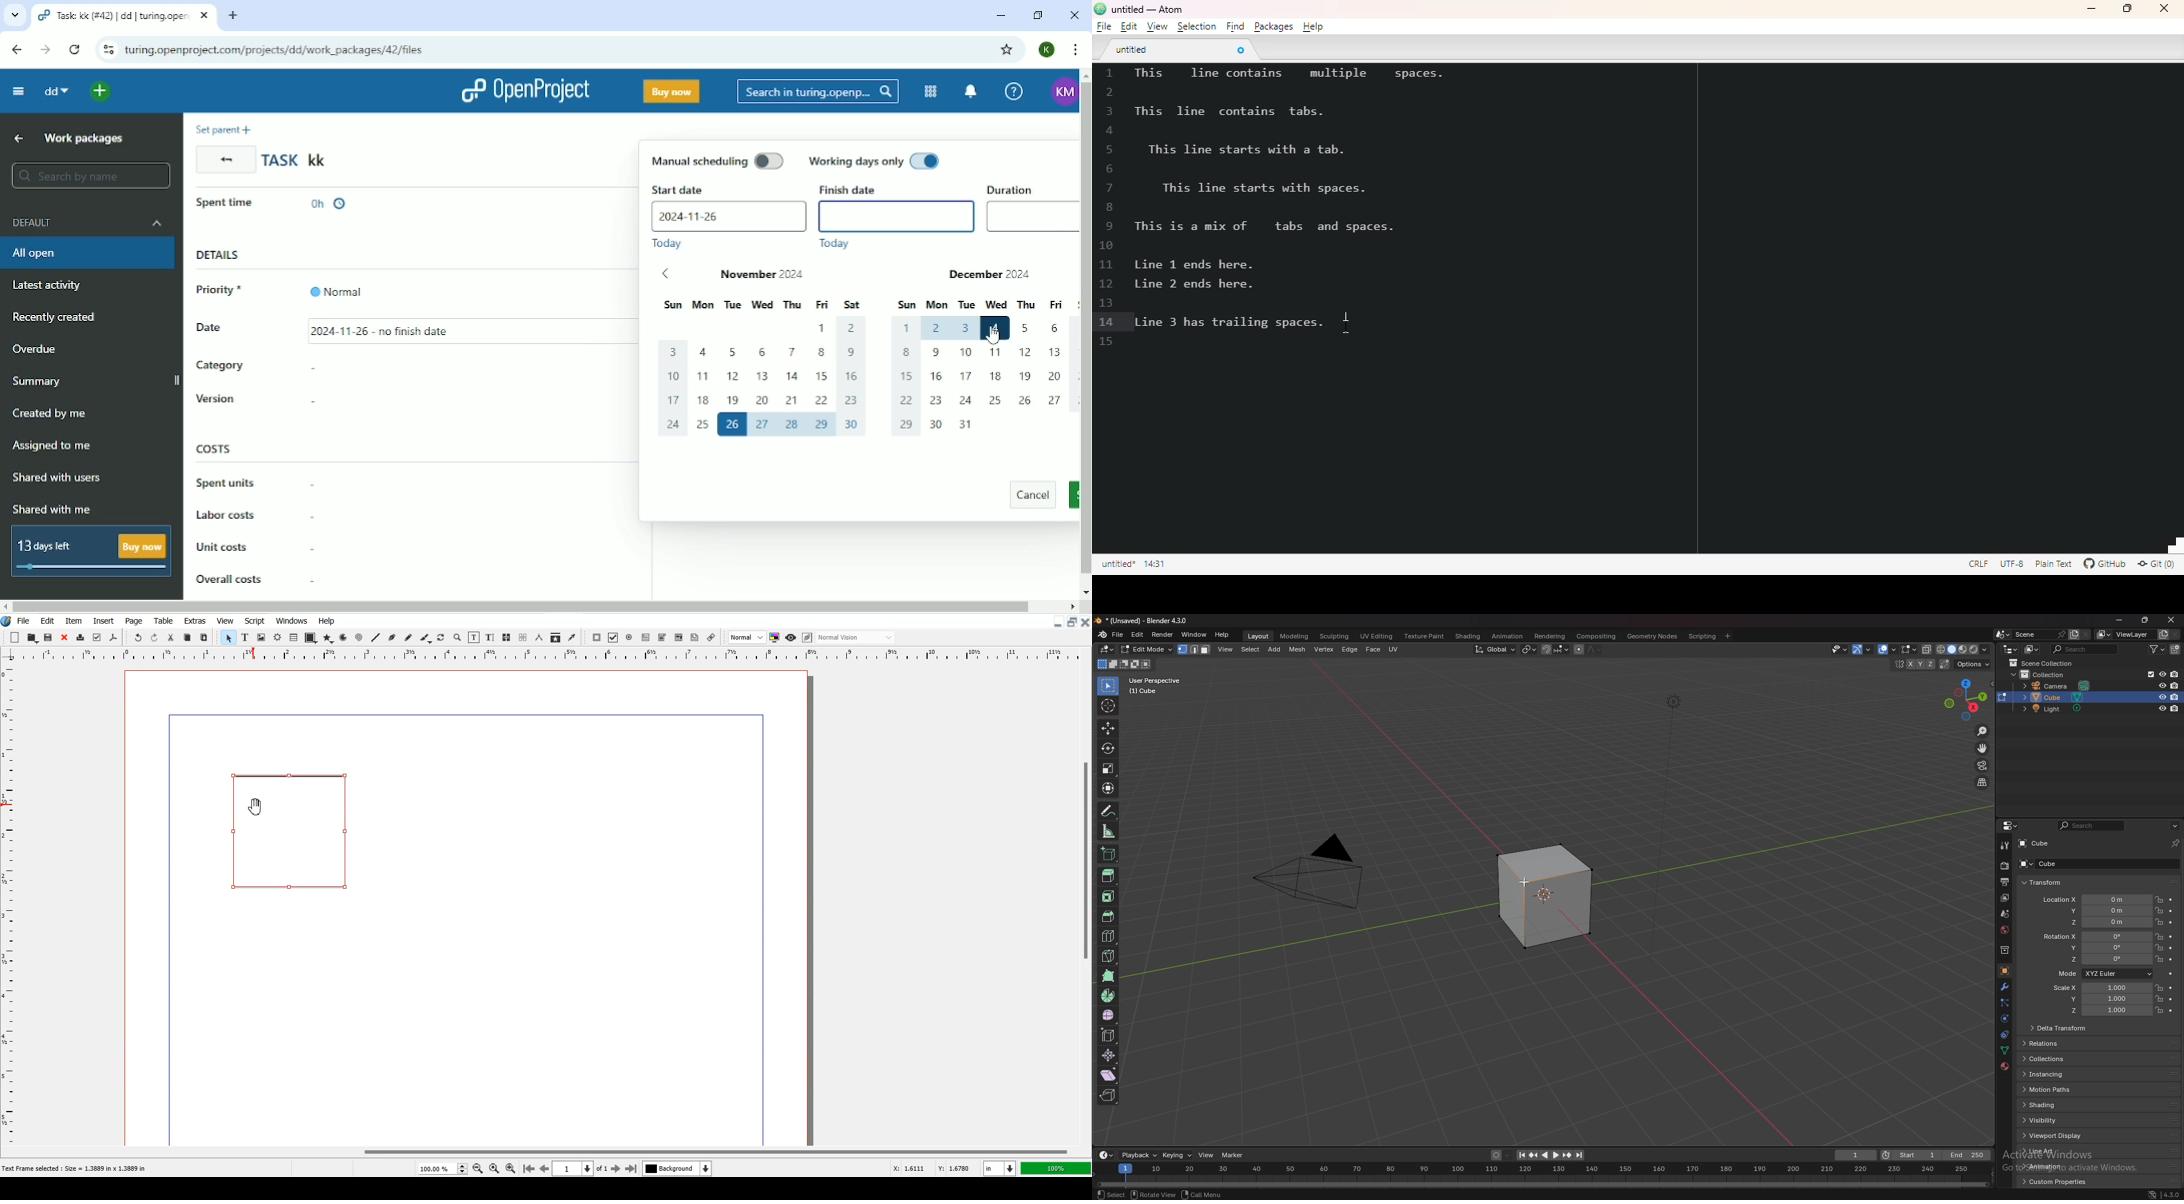 The image size is (2184, 1204). Describe the element at coordinates (255, 547) in the screenshot. I see `unit costs` at that location.